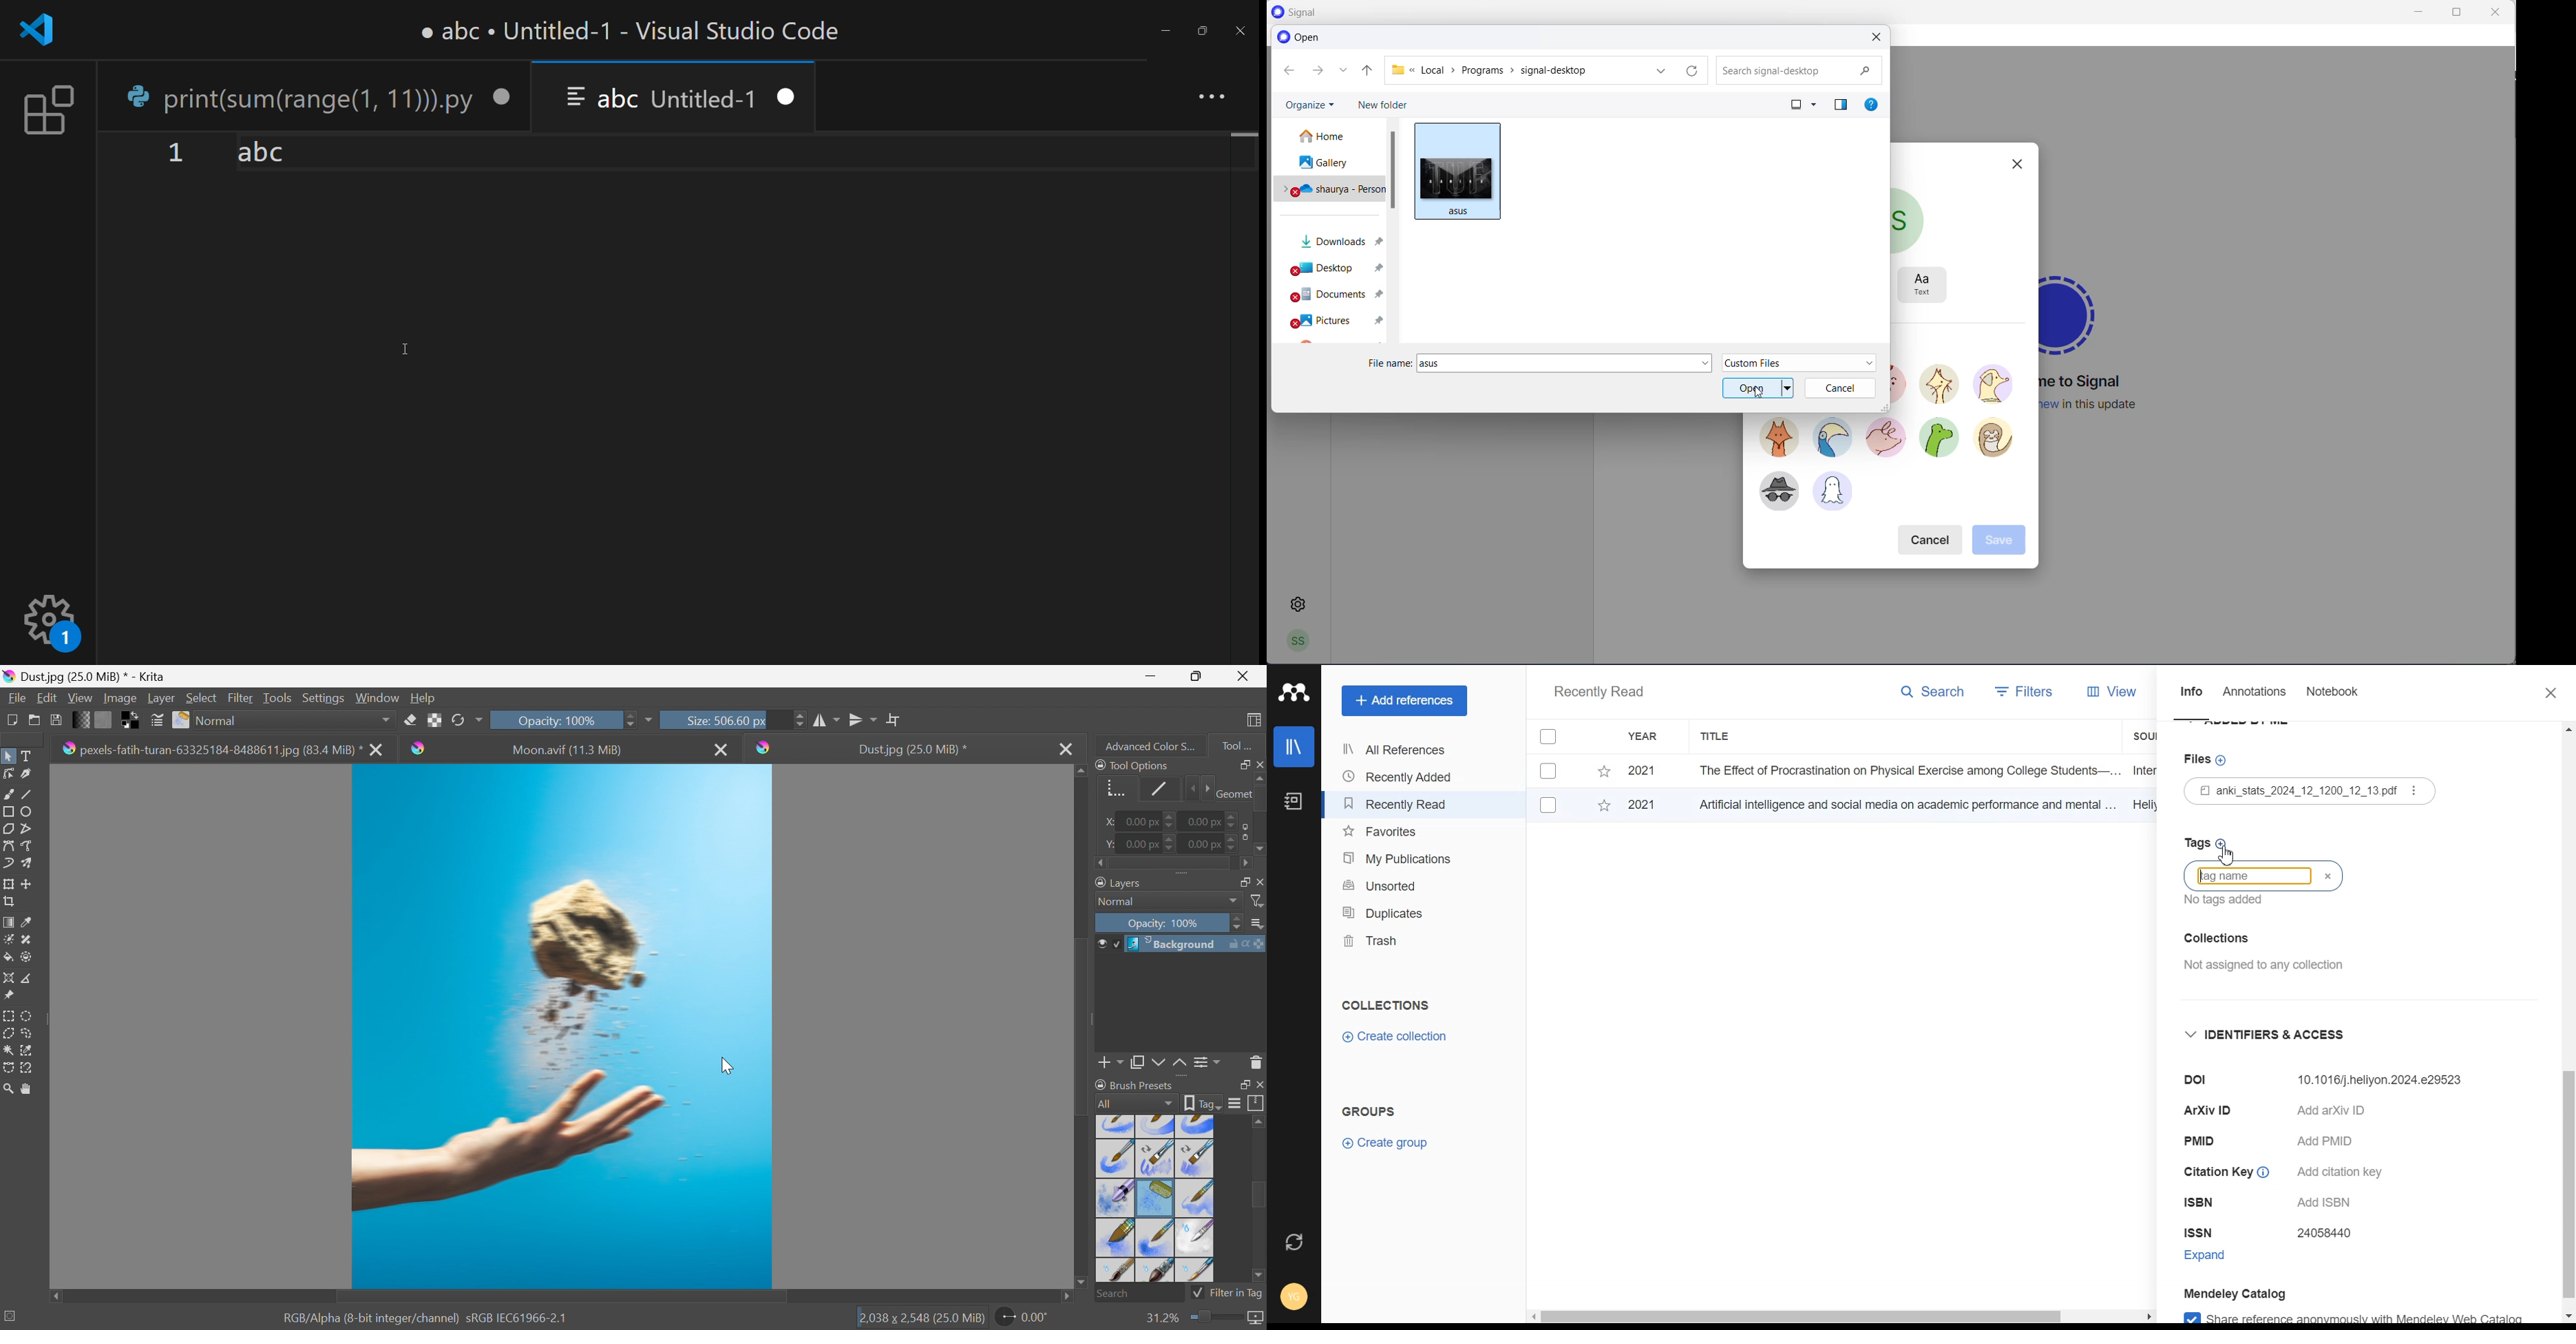 This screenshot has width=2576, height=1344. I want to click on open, so click(1750, 389).